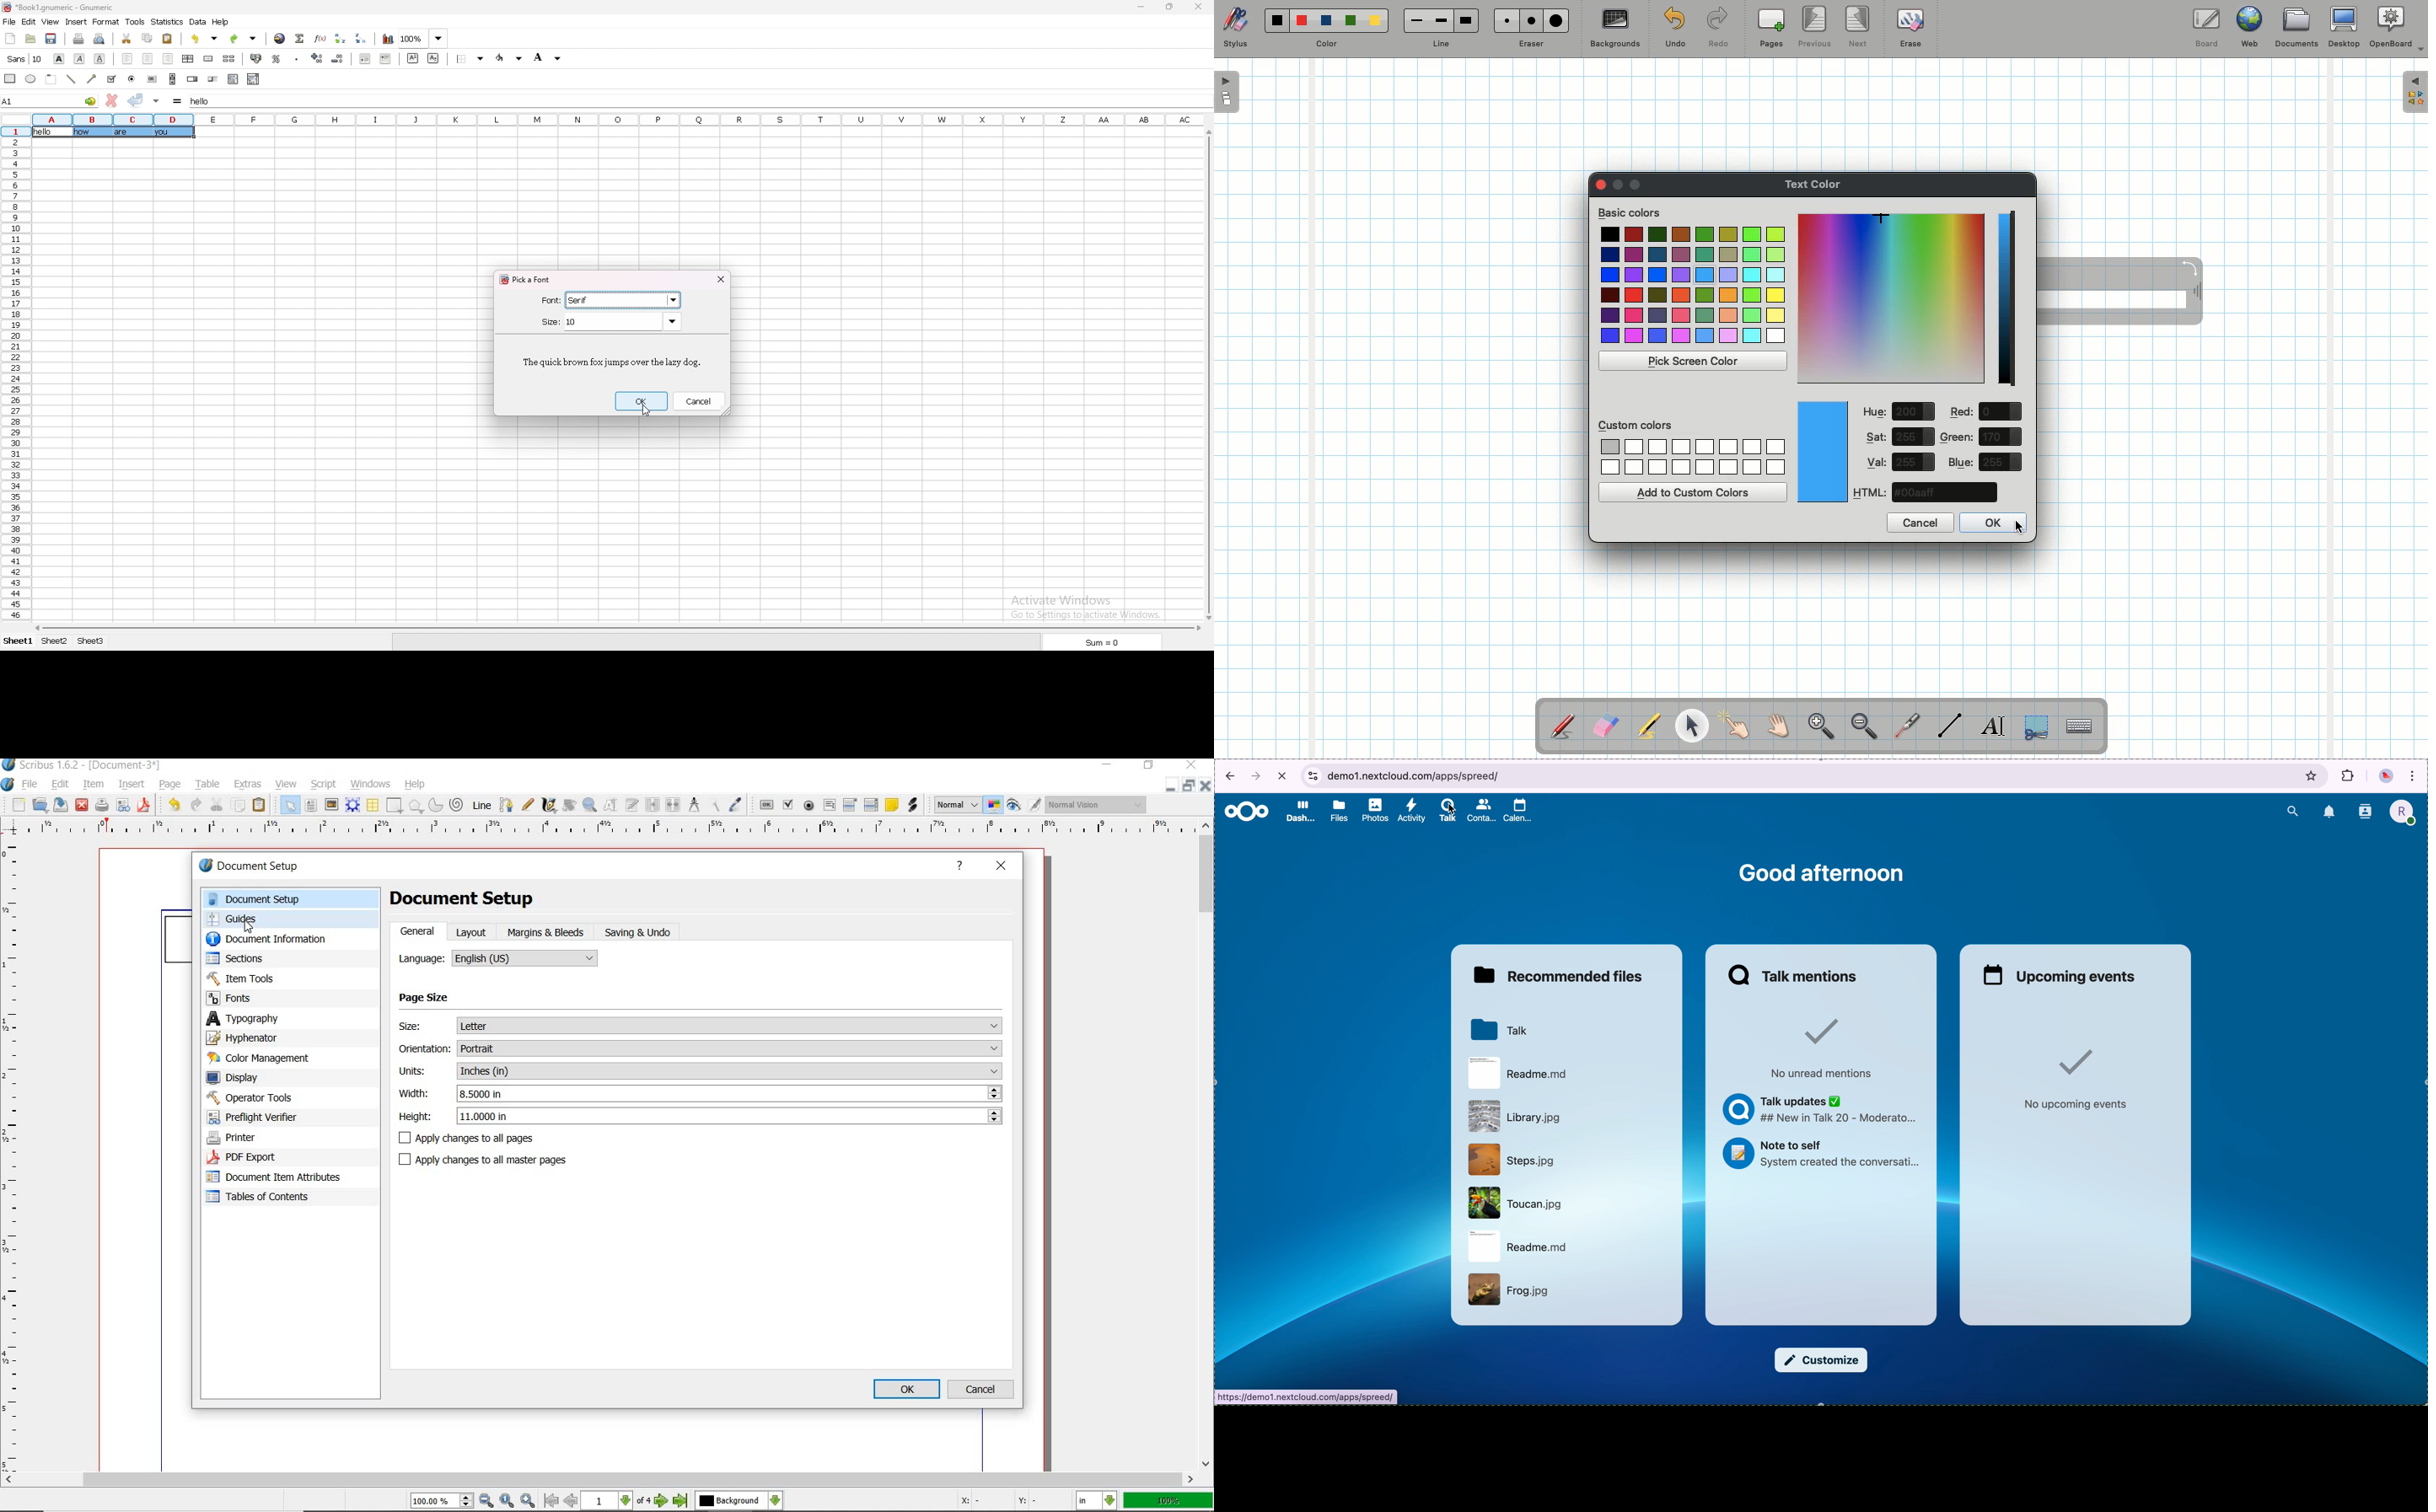  What do you see at coordinates (981, 1390) in the screenshot?
I see `cancel` at bounding box center [981, 1390].